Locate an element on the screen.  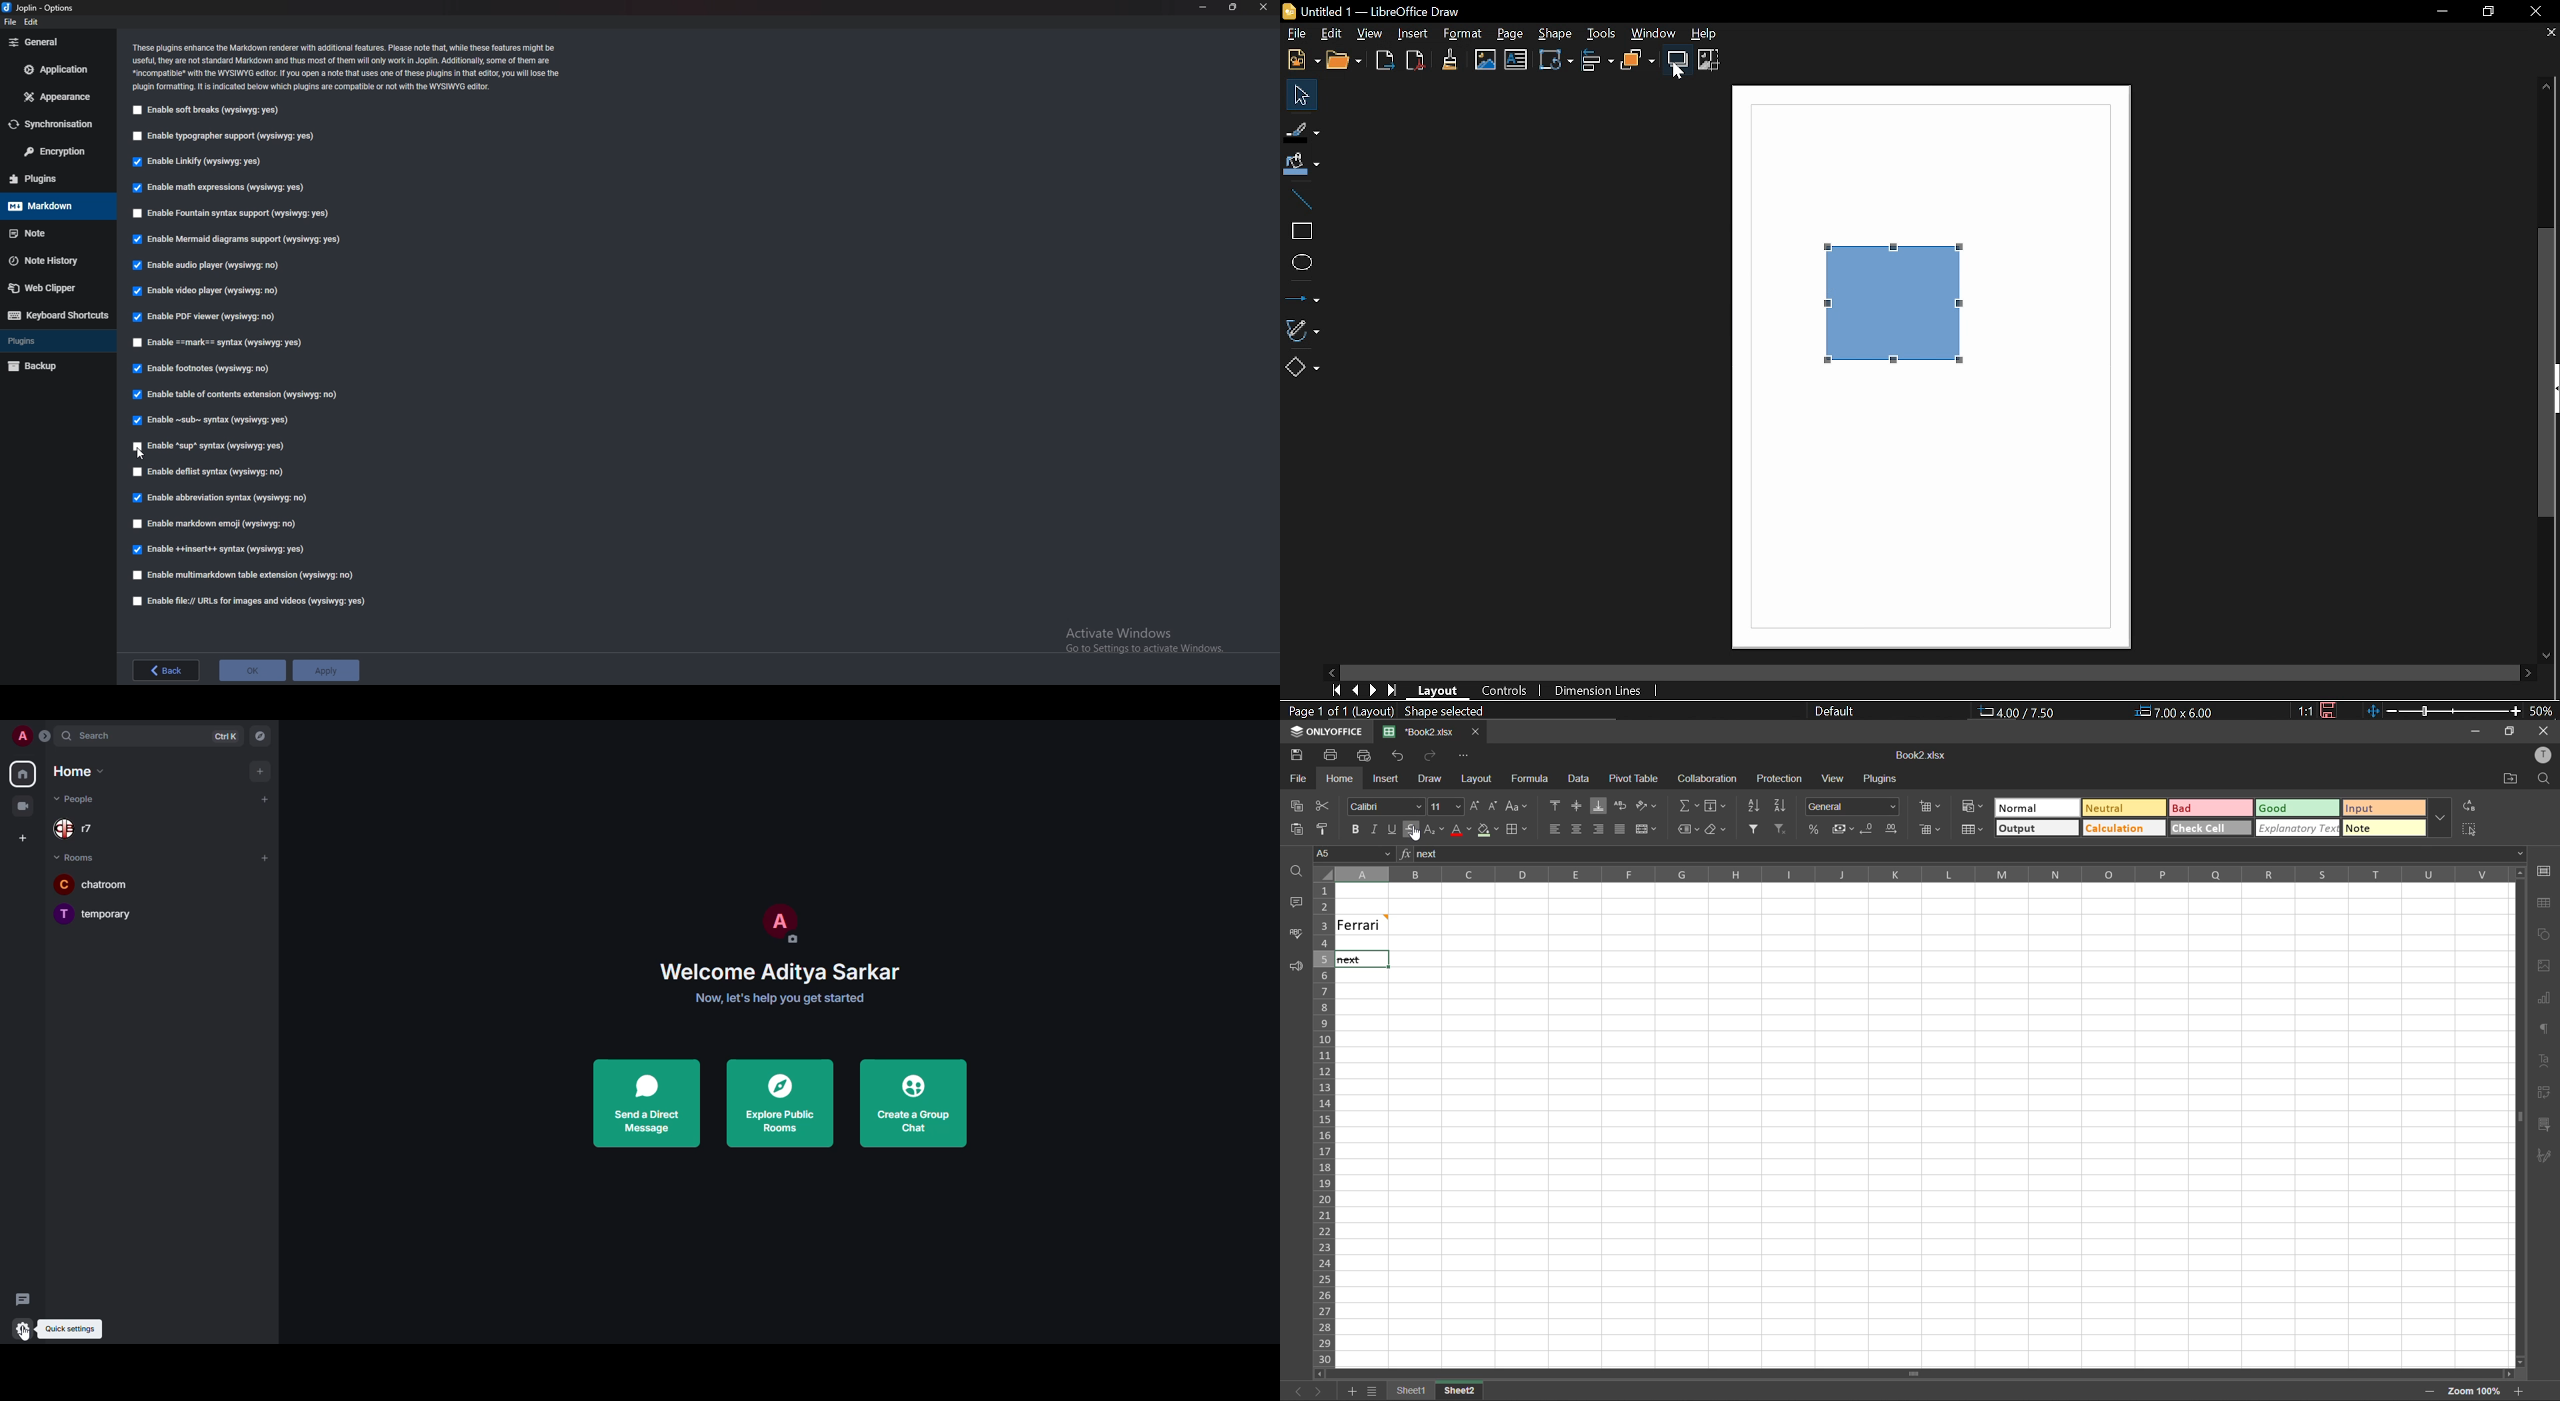
Insert image is located at coordinates (1483, 60).